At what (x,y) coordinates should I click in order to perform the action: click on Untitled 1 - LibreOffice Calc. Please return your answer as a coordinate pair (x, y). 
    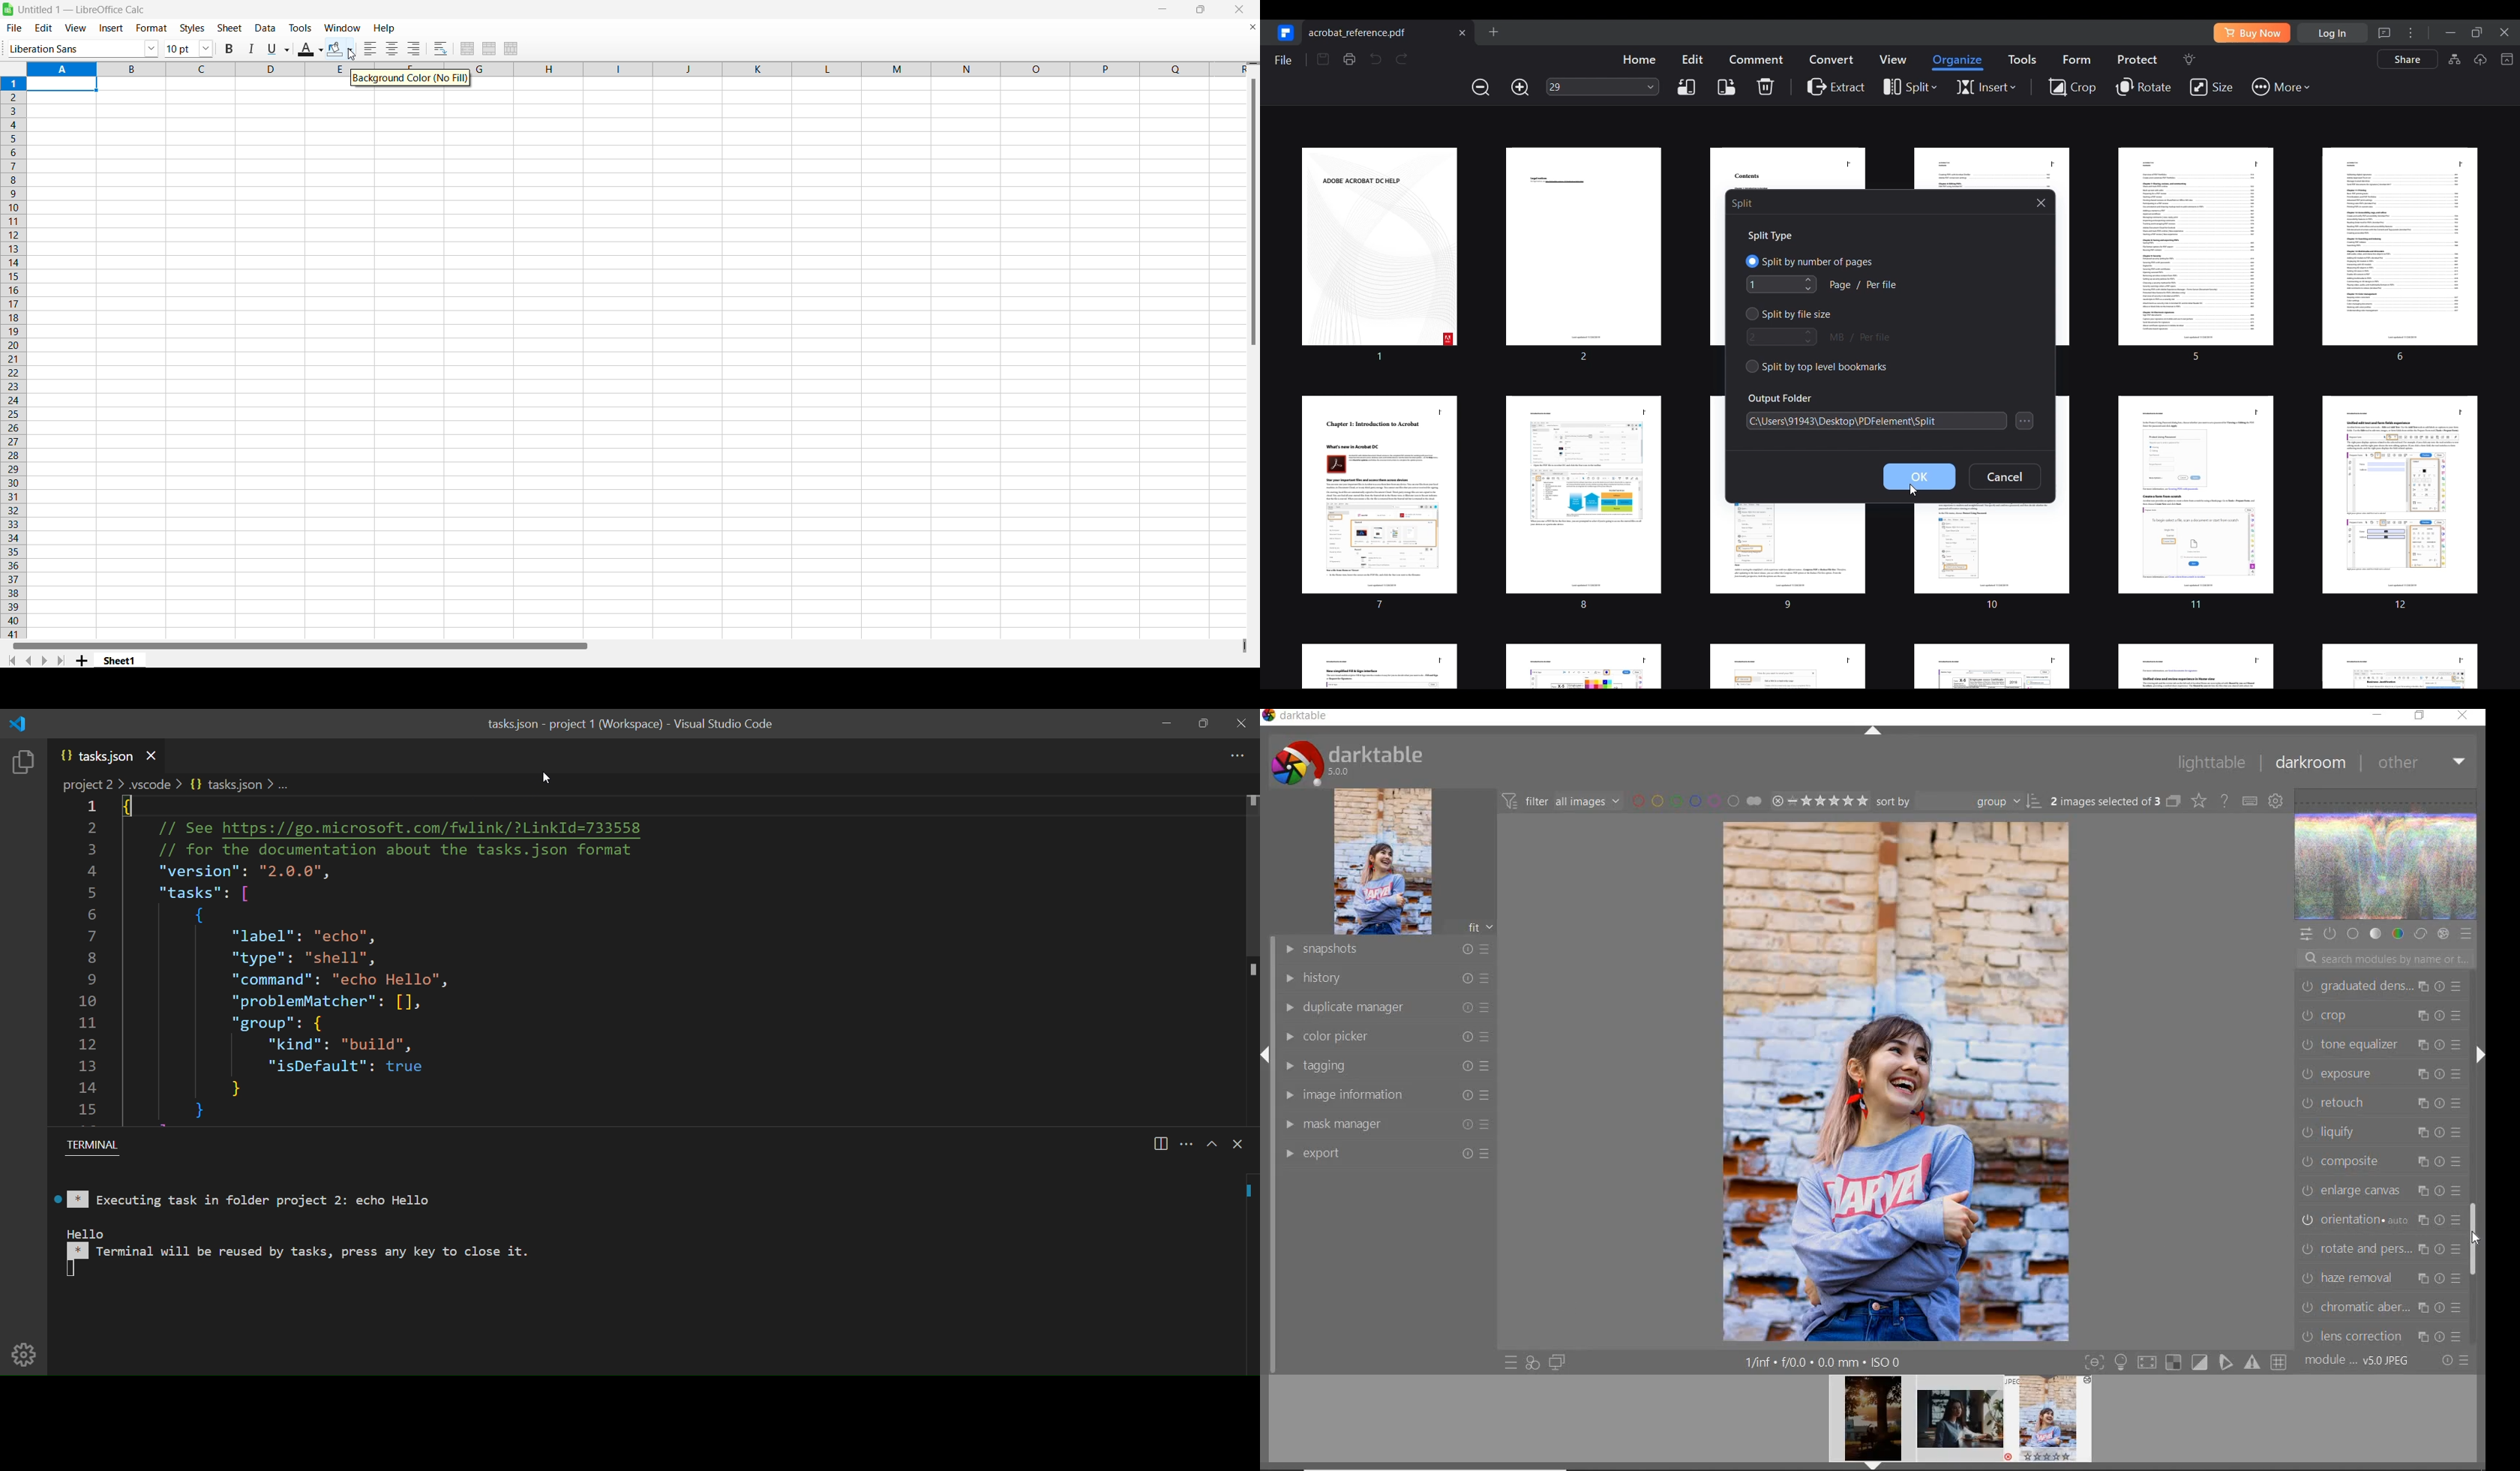
    Looking at the image, I should click on (90, 10).